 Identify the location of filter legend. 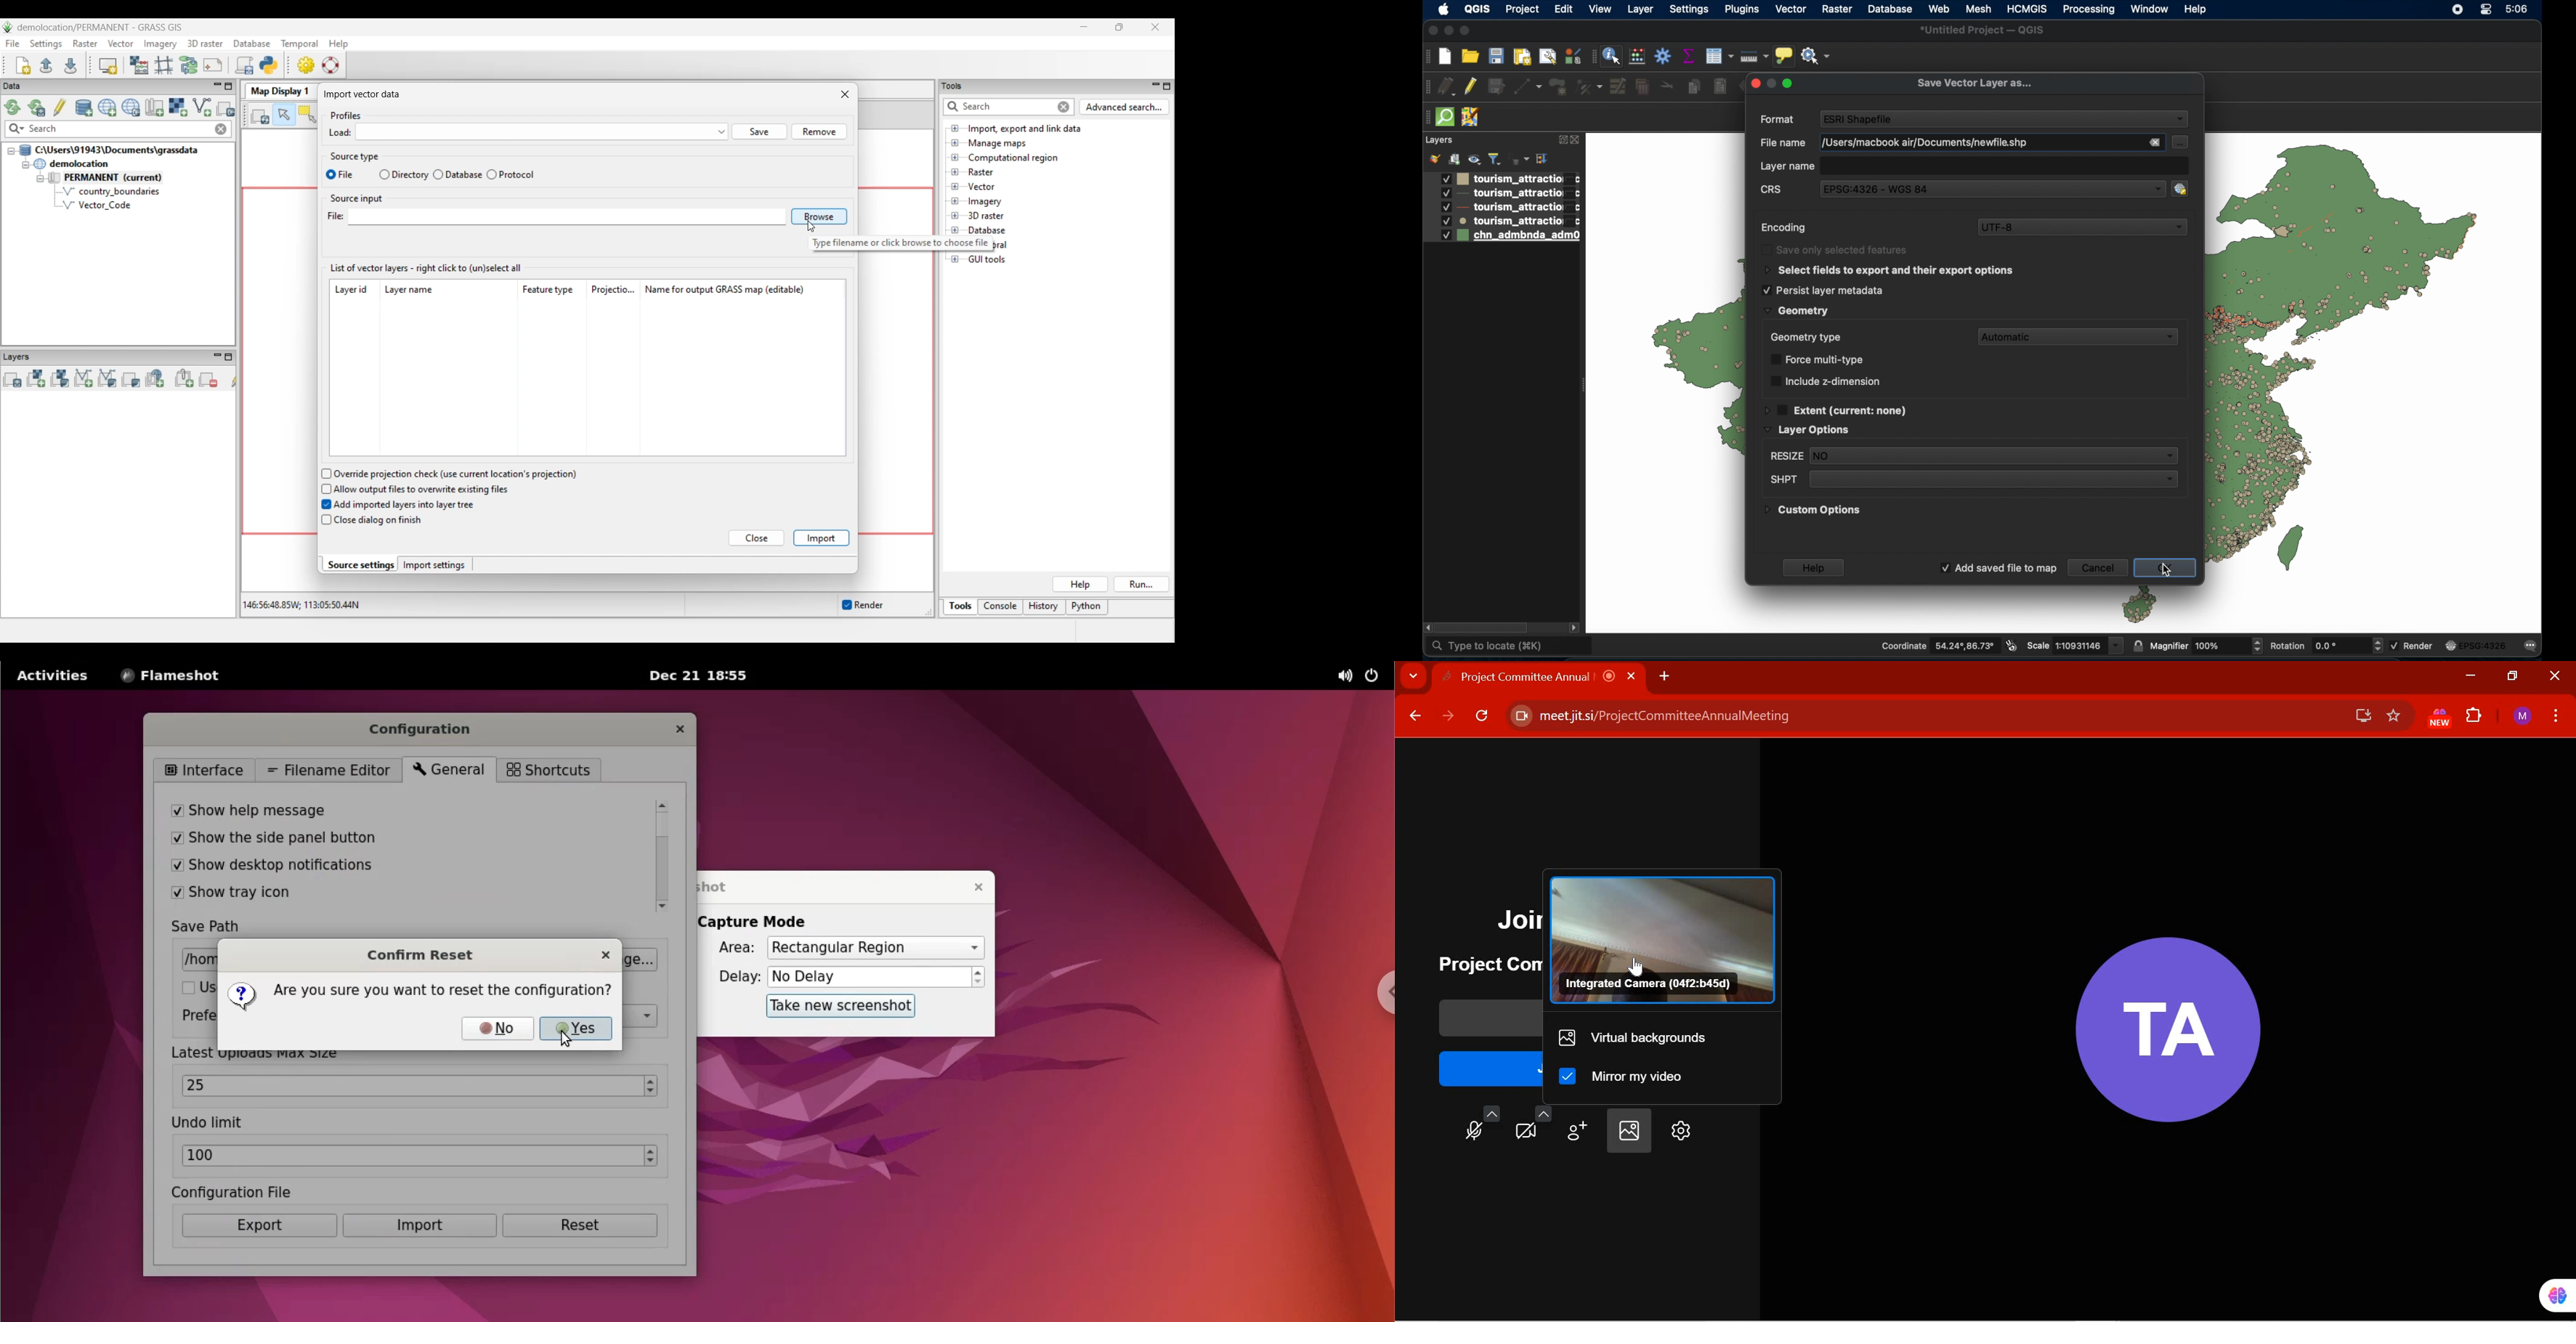
(1495, 159).